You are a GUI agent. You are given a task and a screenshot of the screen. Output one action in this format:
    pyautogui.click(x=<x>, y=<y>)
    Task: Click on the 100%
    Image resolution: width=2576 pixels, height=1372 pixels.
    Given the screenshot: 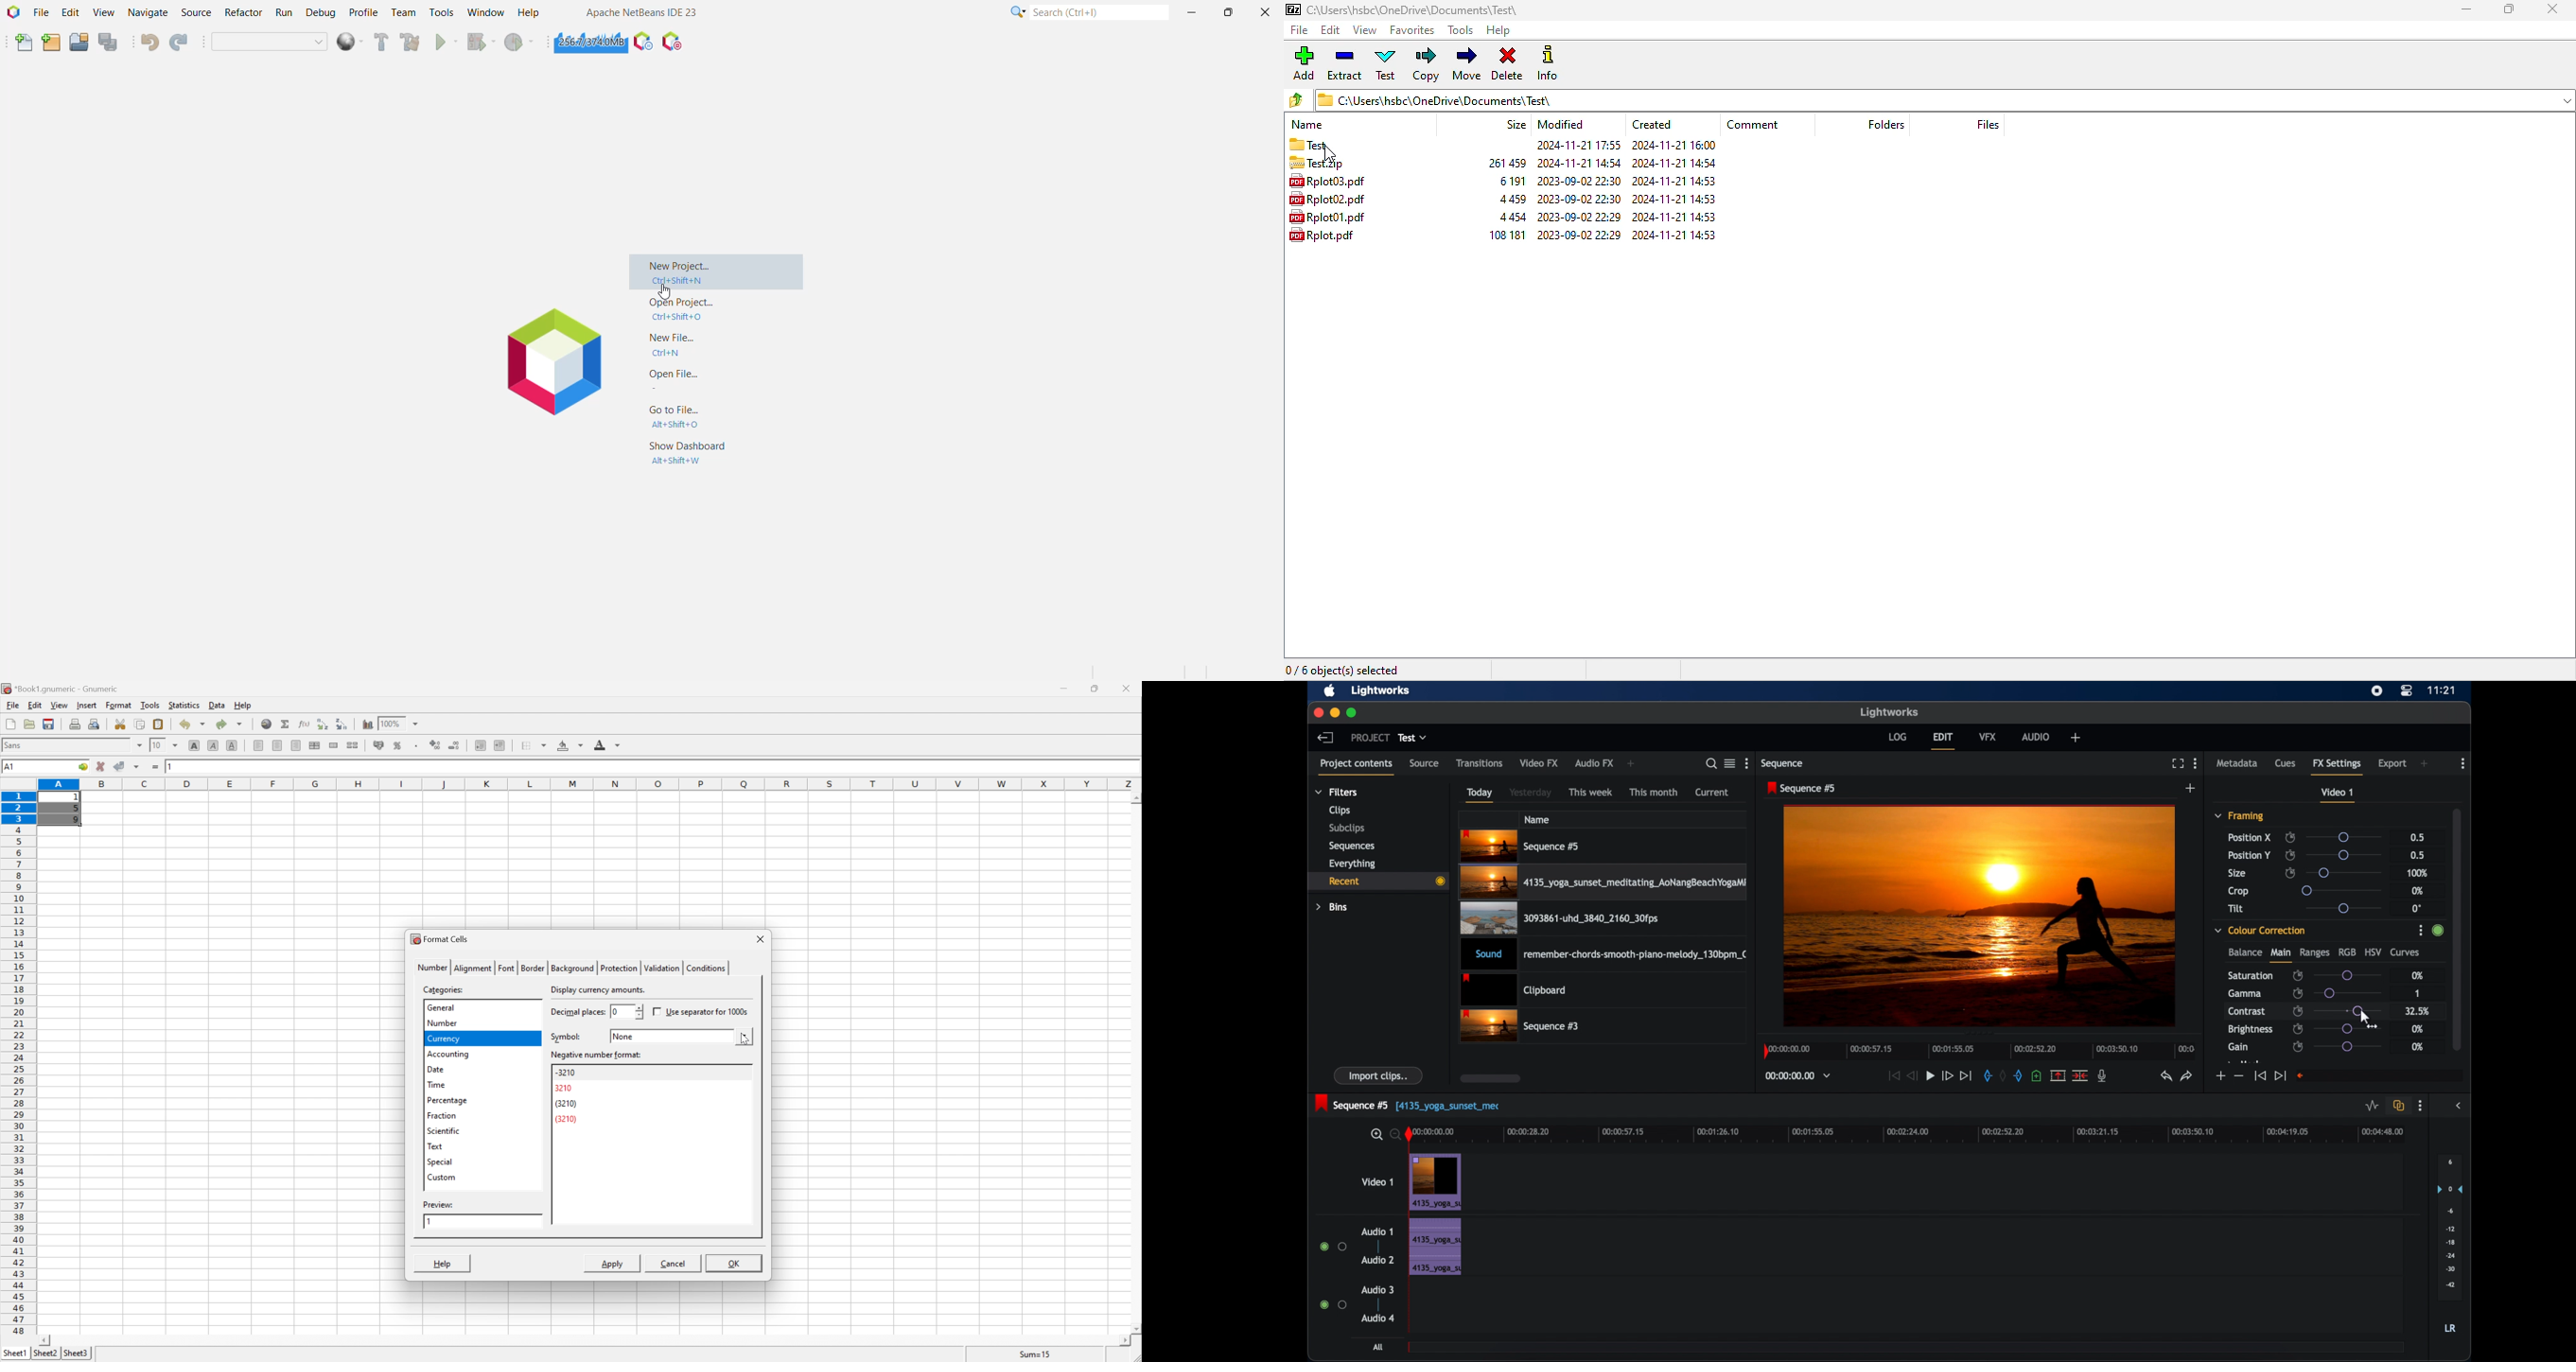 What is the action you would take?
    pyautogui.click(x=2418, y=874)
    